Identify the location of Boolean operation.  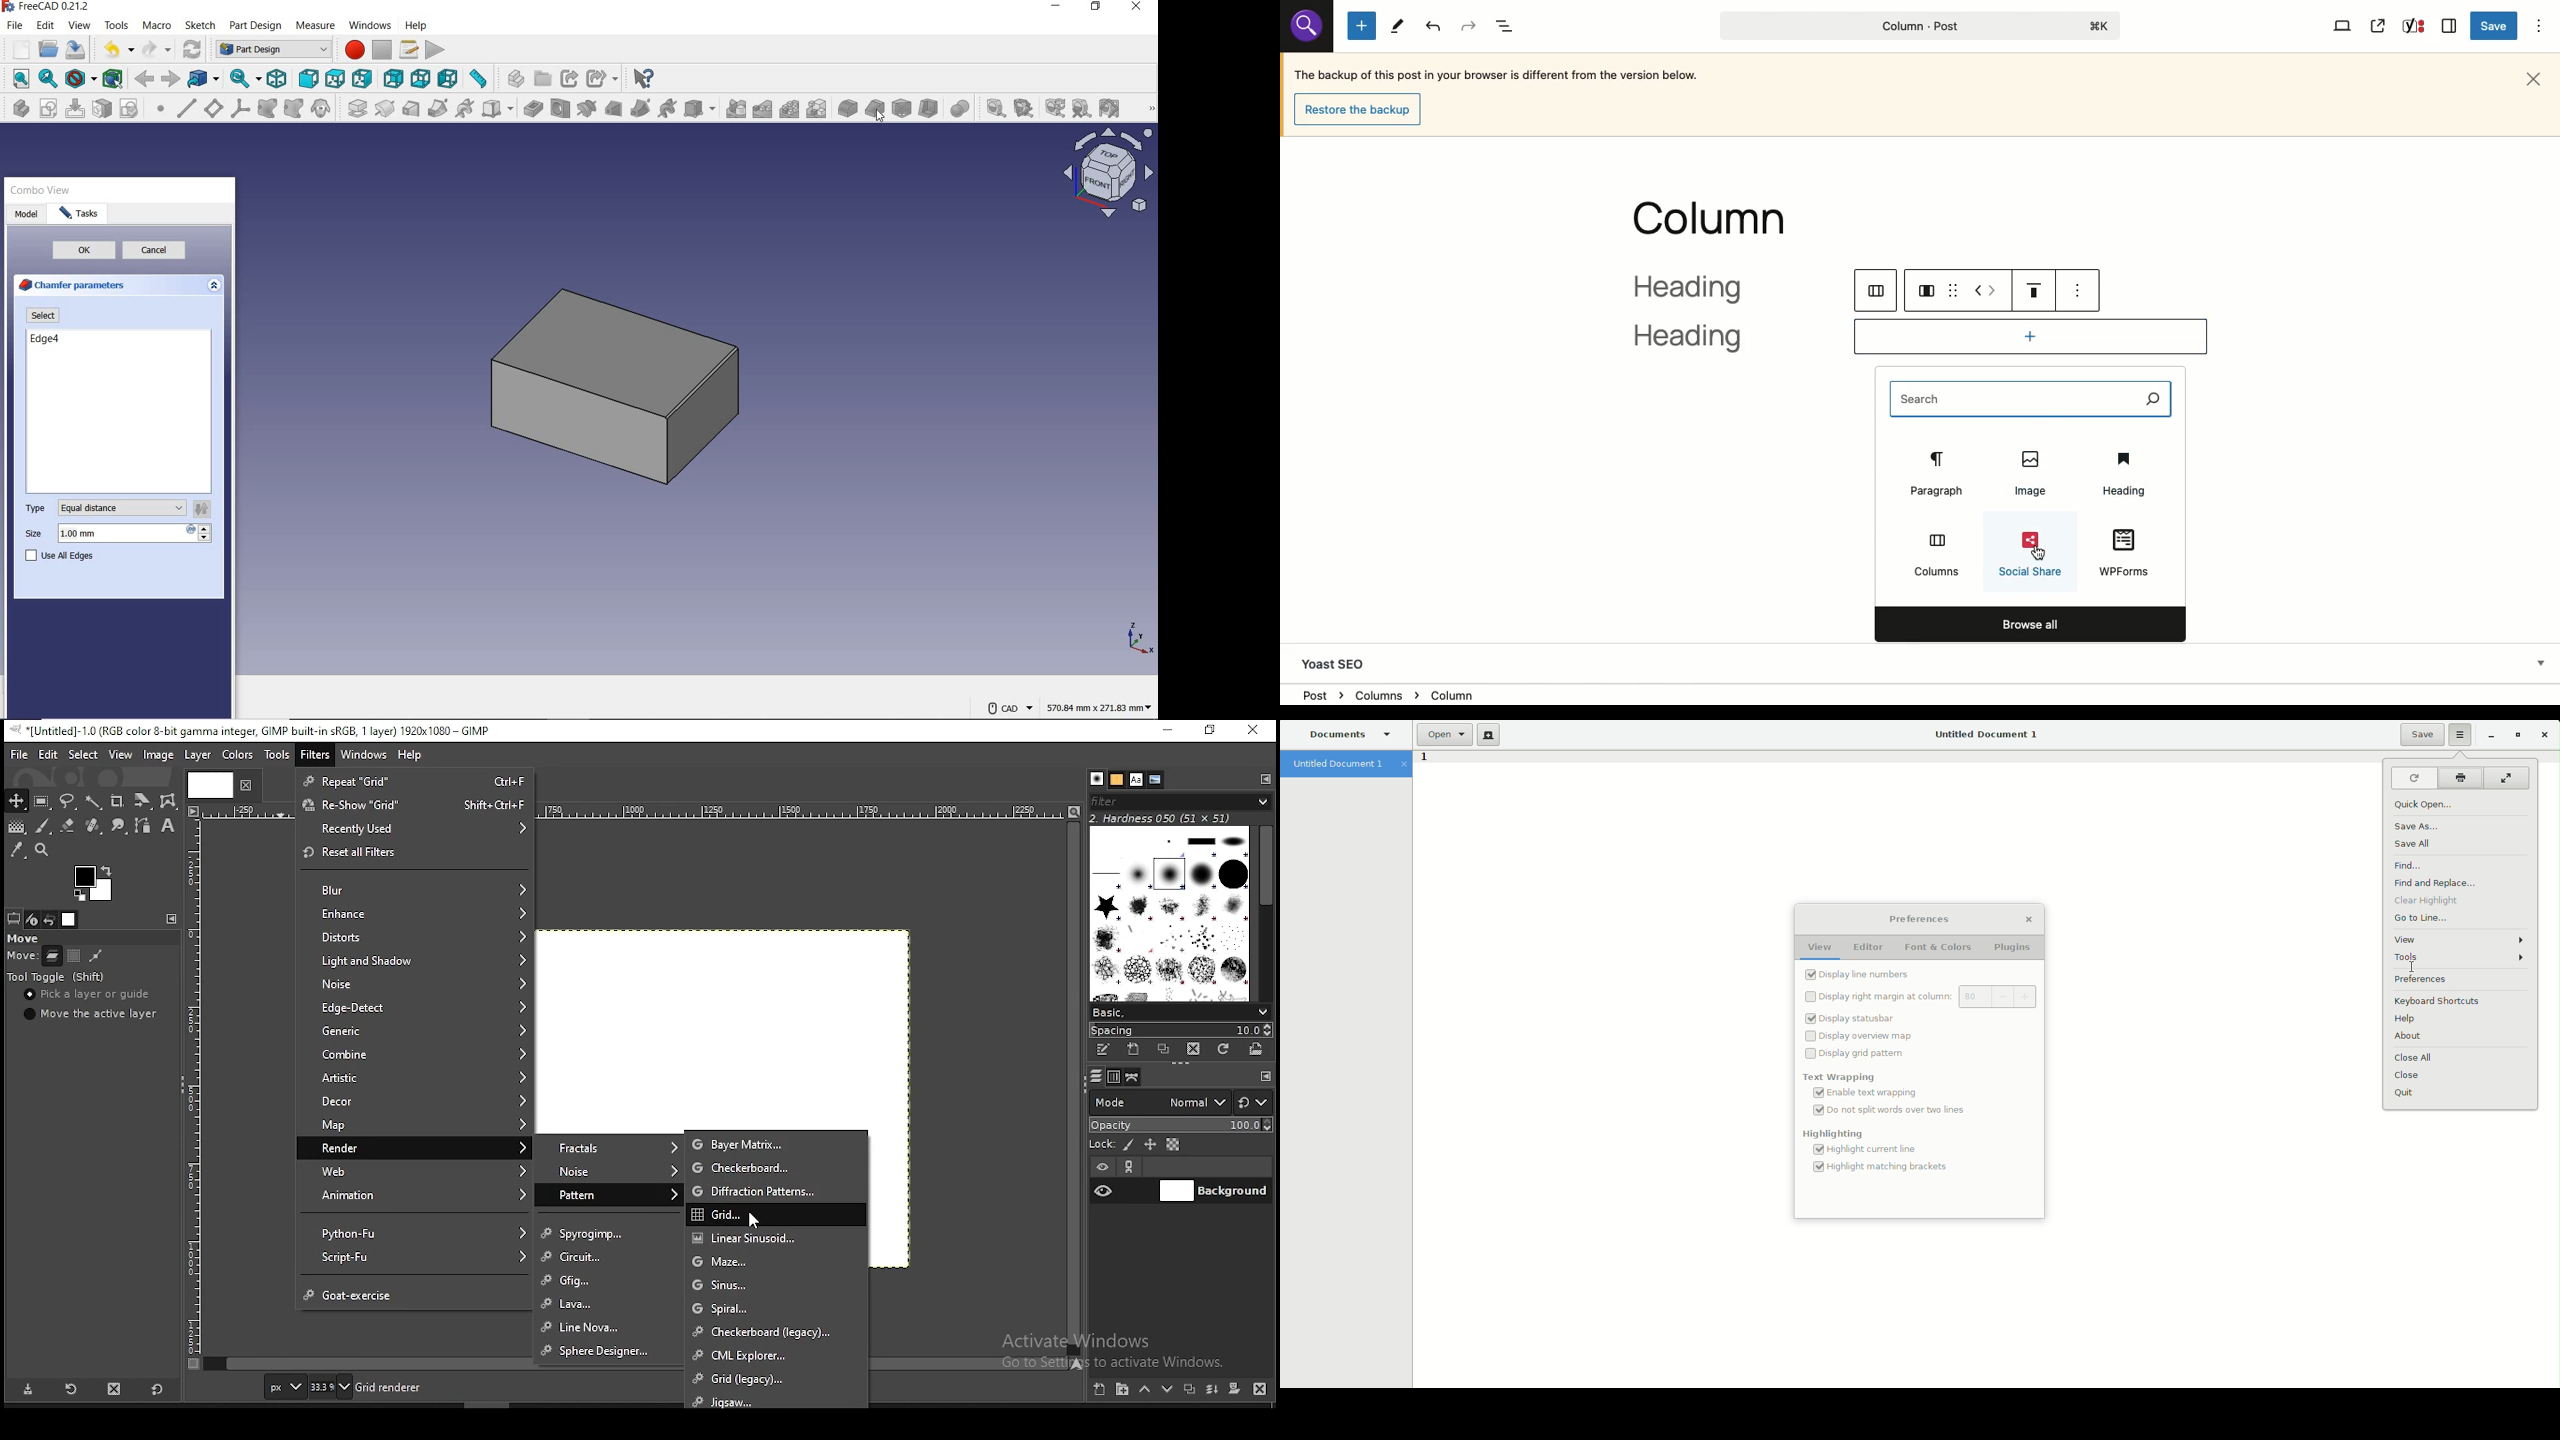
(960, 108).